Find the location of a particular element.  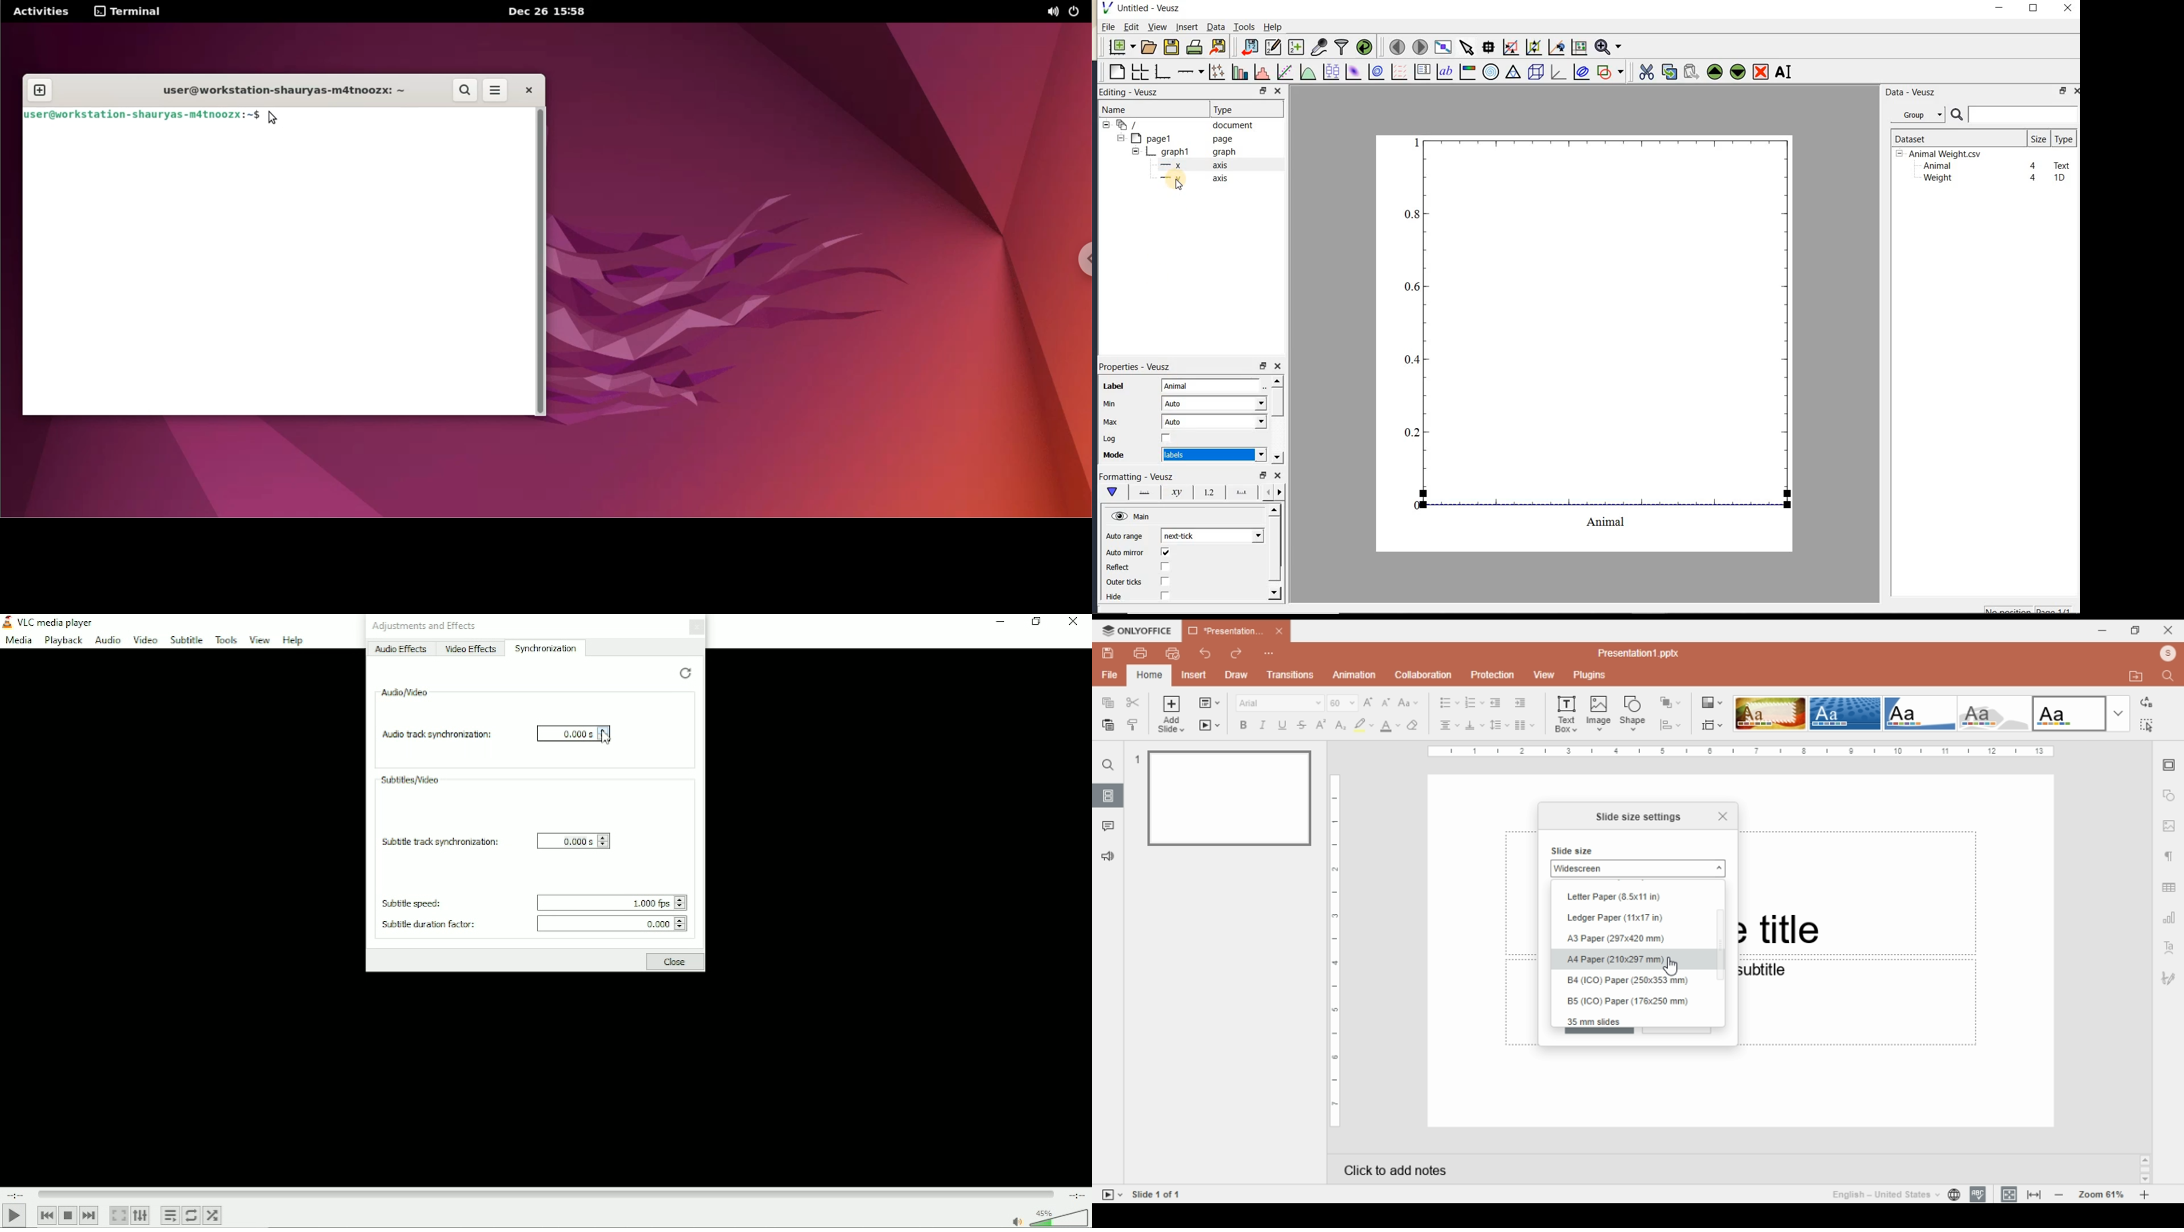

Outer ticks is located at coordinates (1126, 582).